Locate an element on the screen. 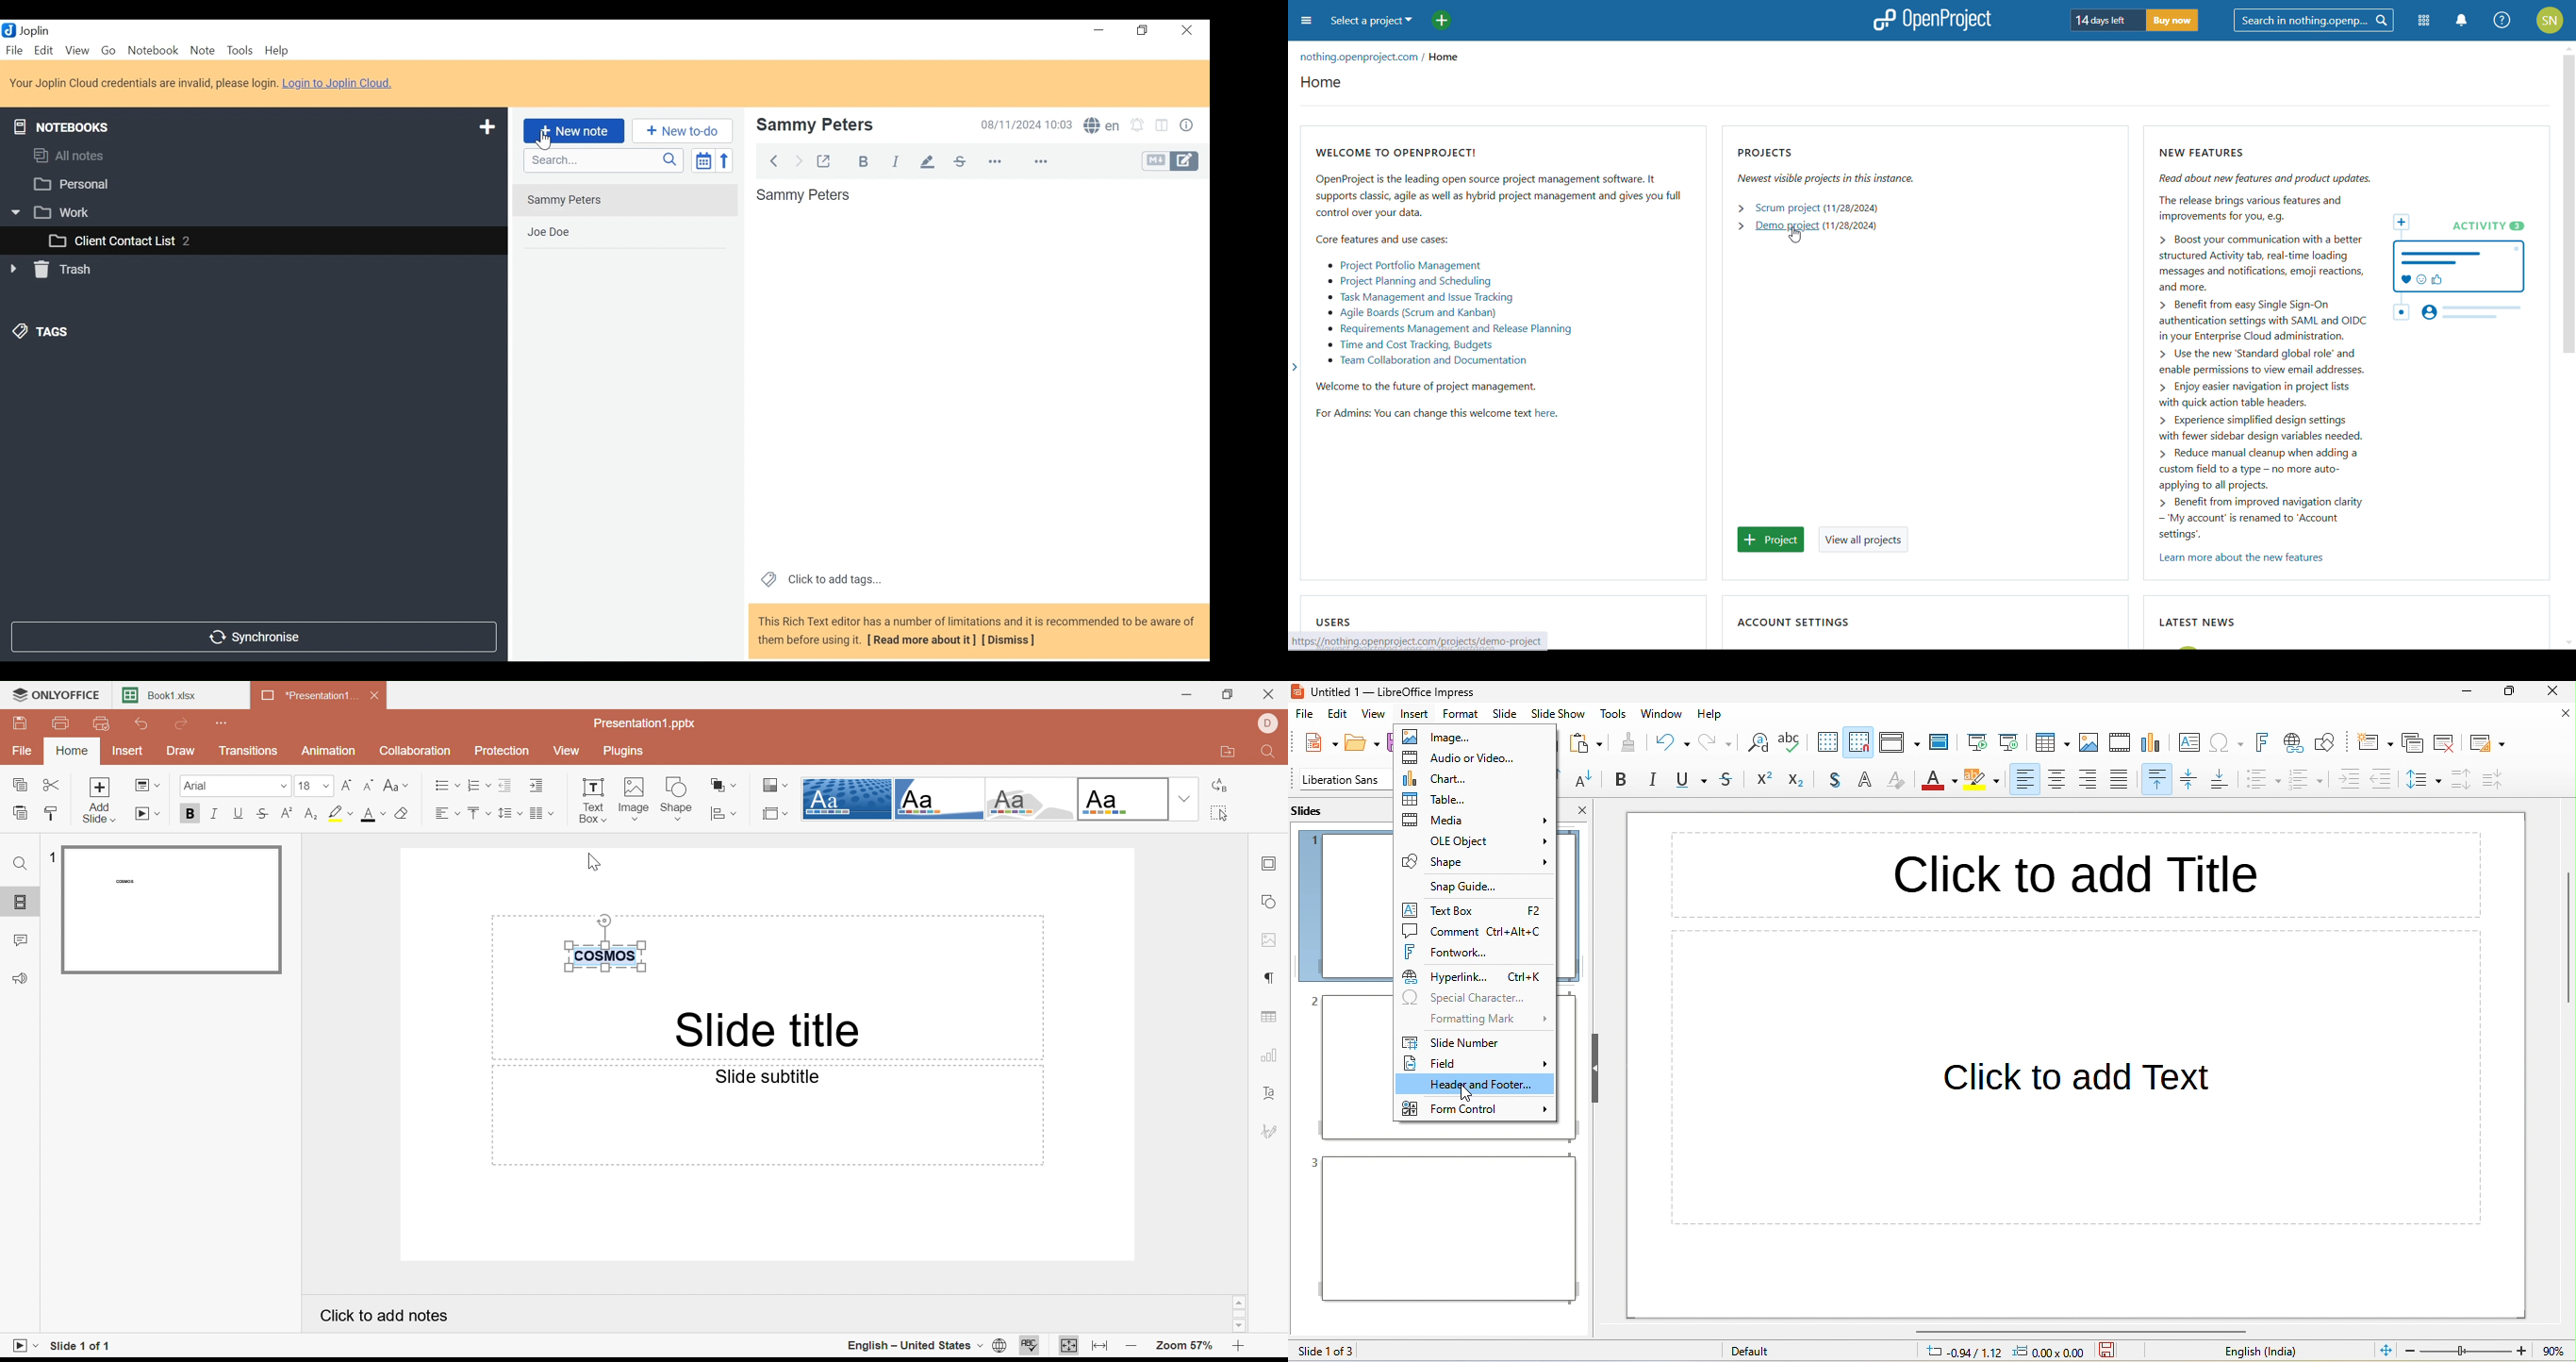 Image resolution: width=2576 pixels, height=1372 pixels. Spell checker is located at coordinates (1102, 125).